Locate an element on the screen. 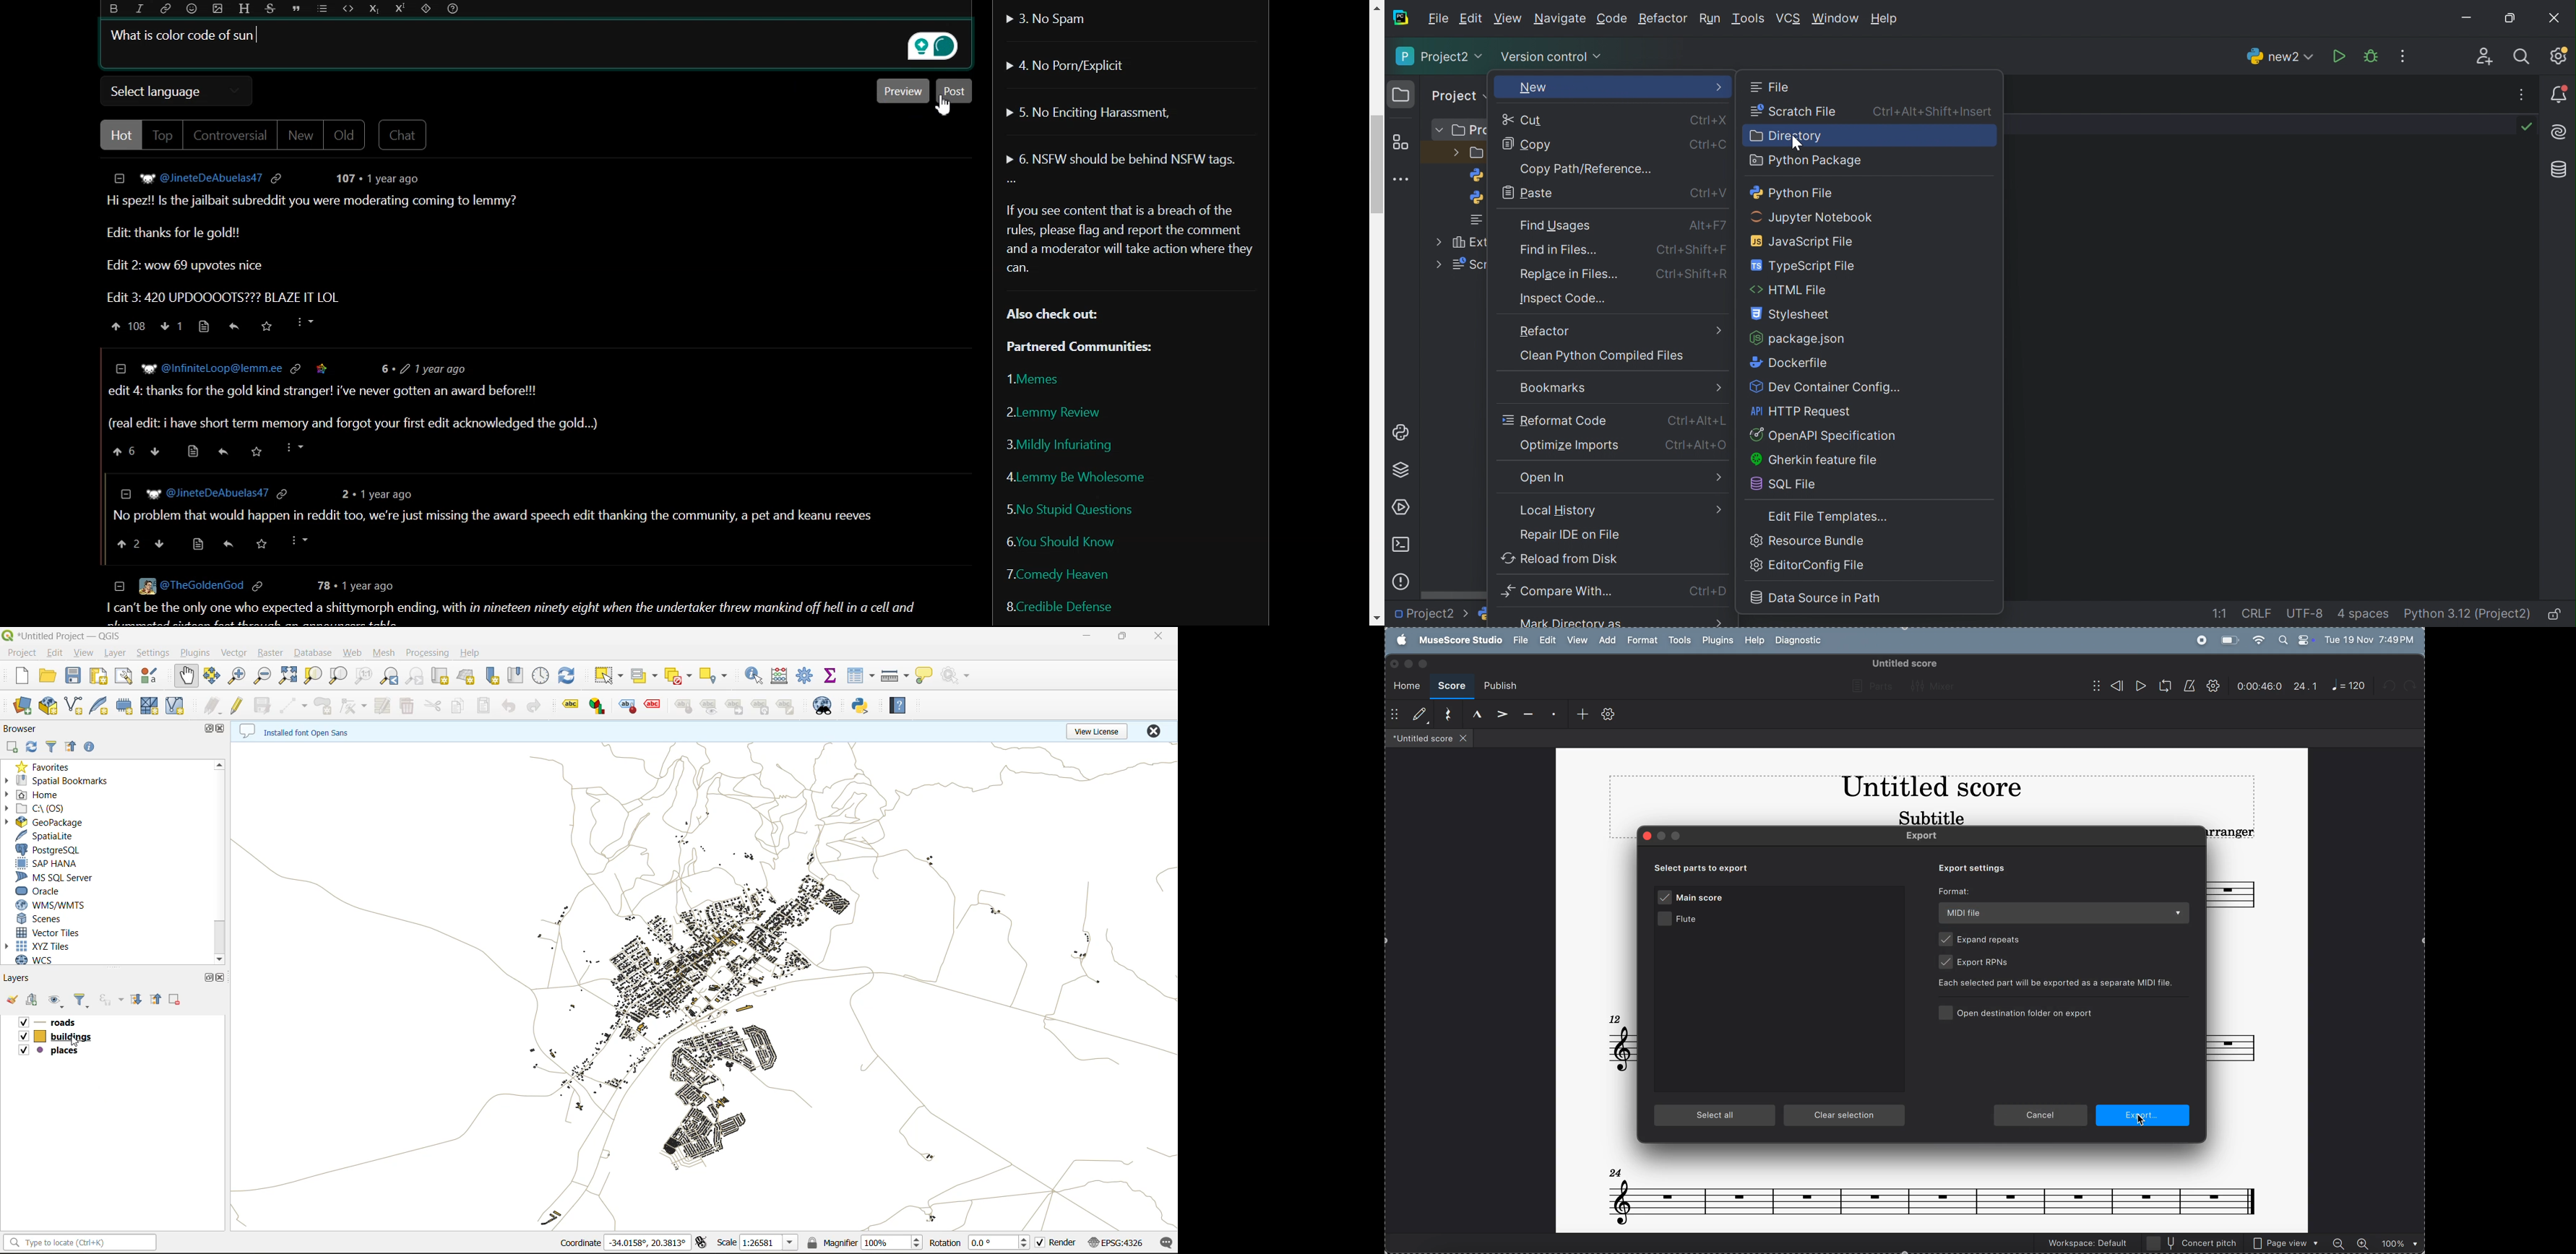 This screenshot has width=2576, height=1260. 4 spaces is located at coordinates (2366, 615).